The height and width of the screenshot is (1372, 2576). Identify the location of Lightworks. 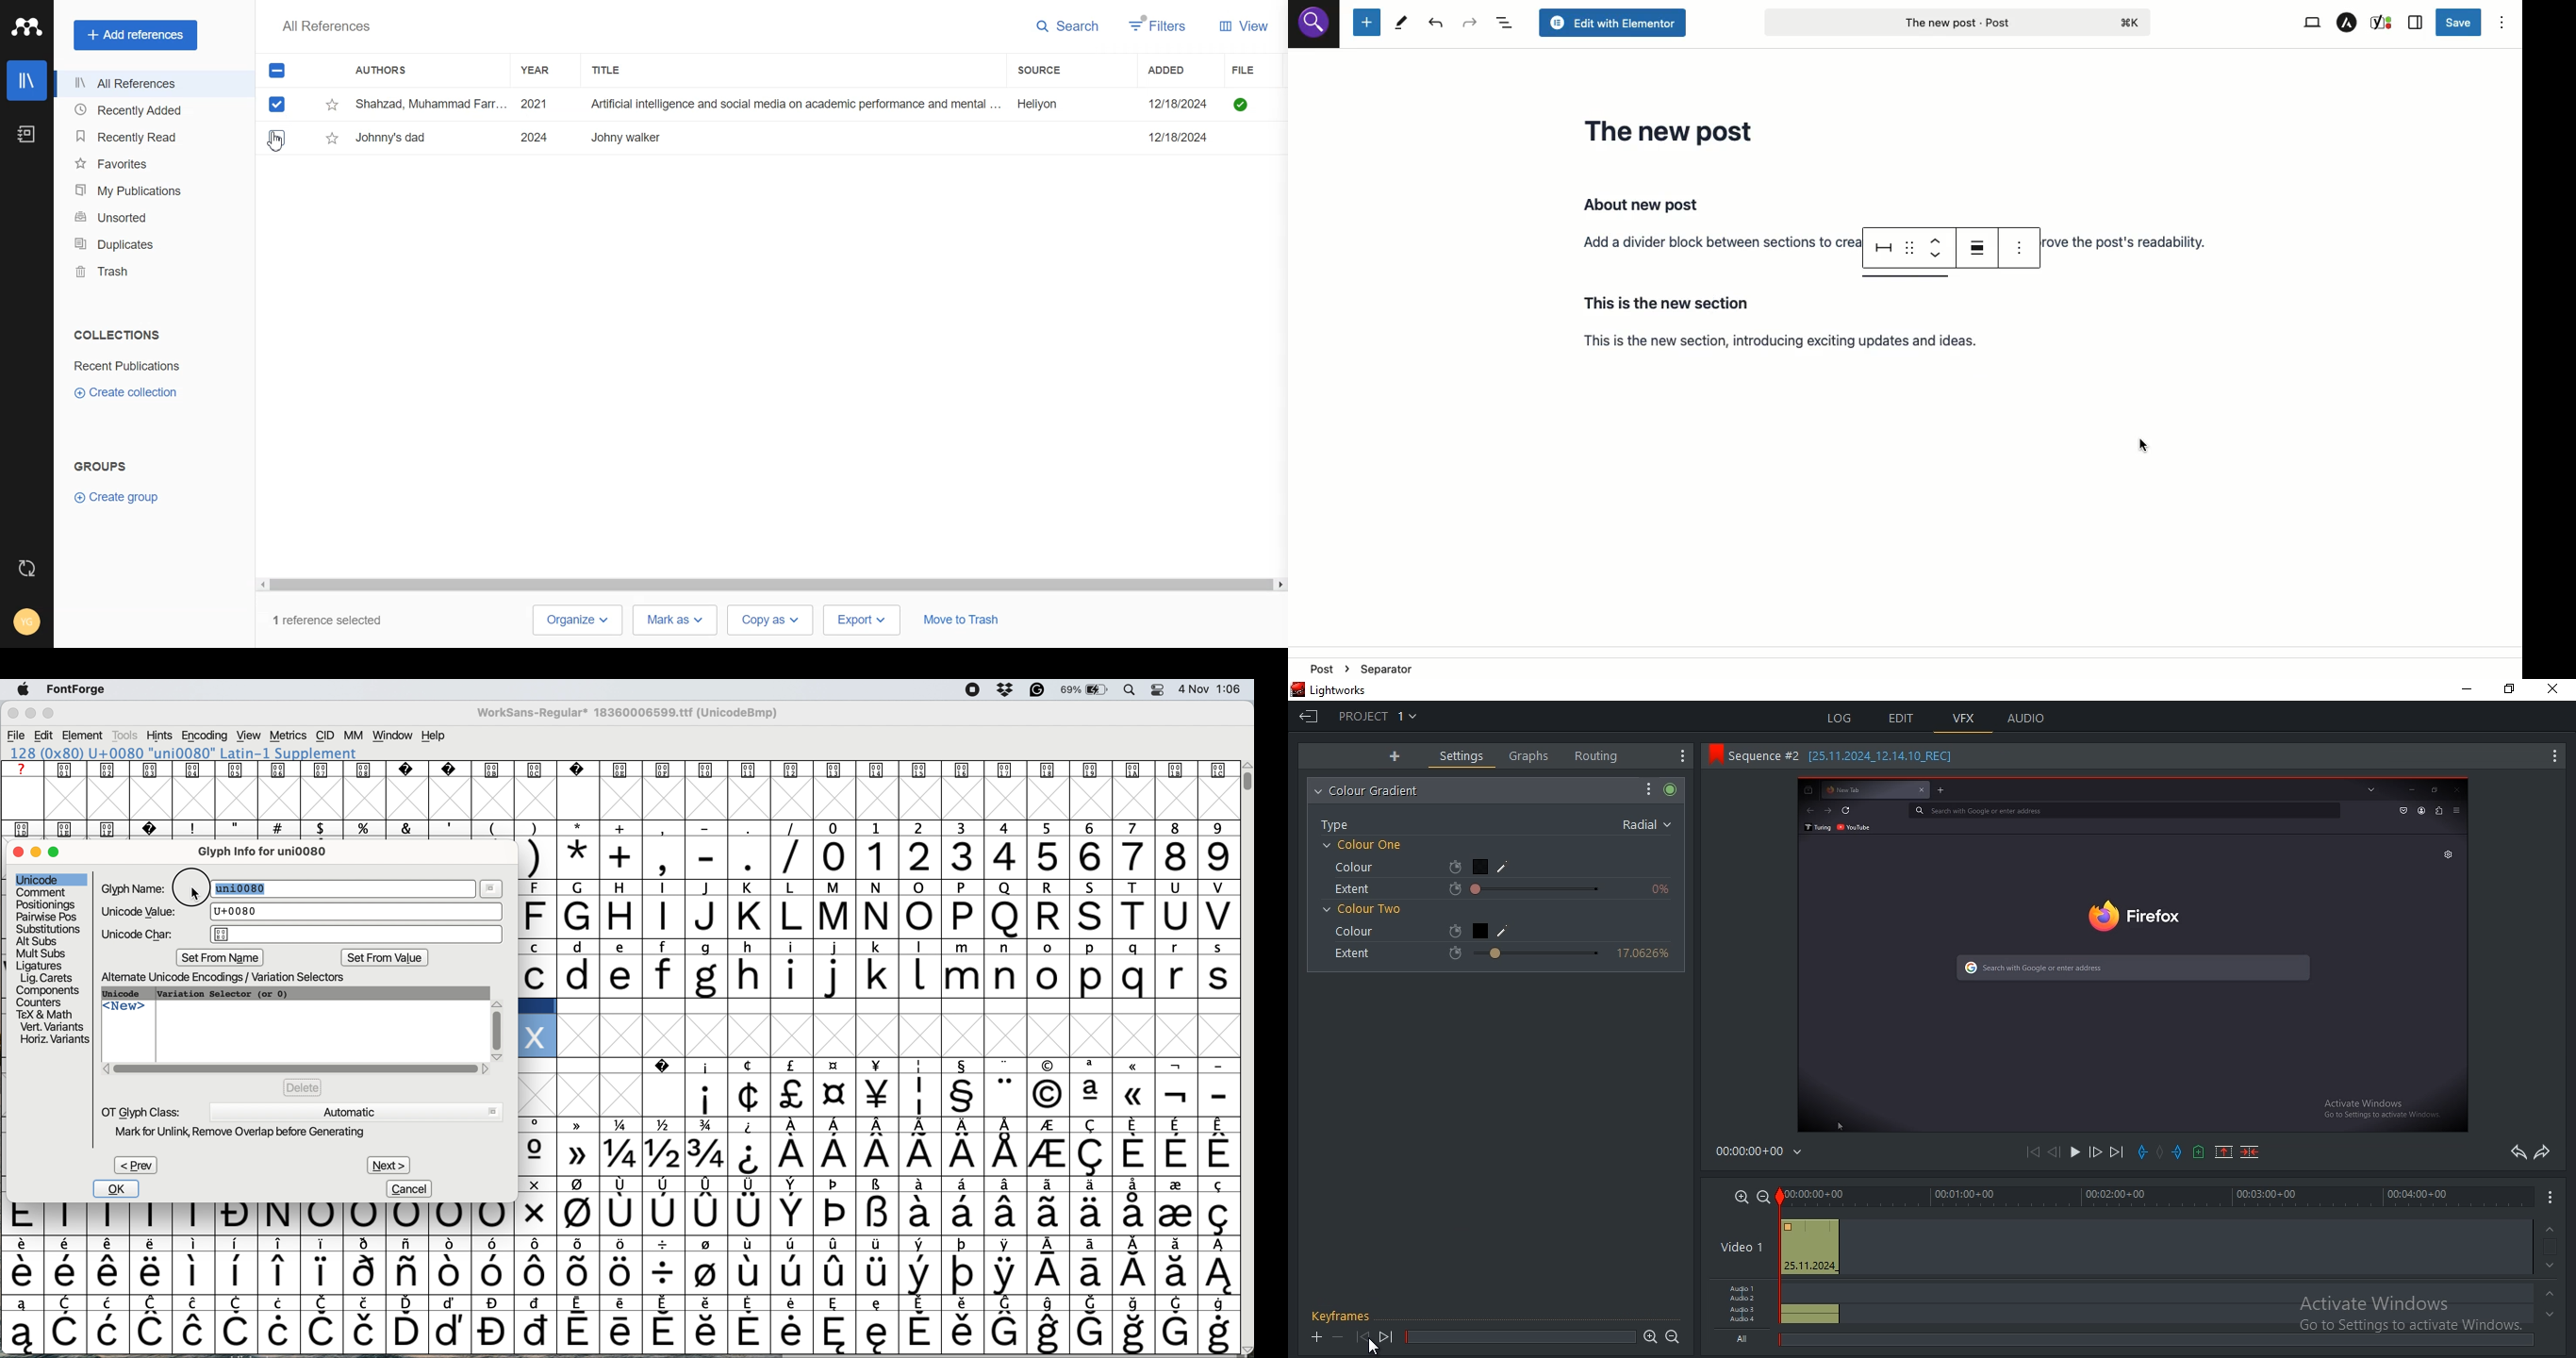
(1347, 688).